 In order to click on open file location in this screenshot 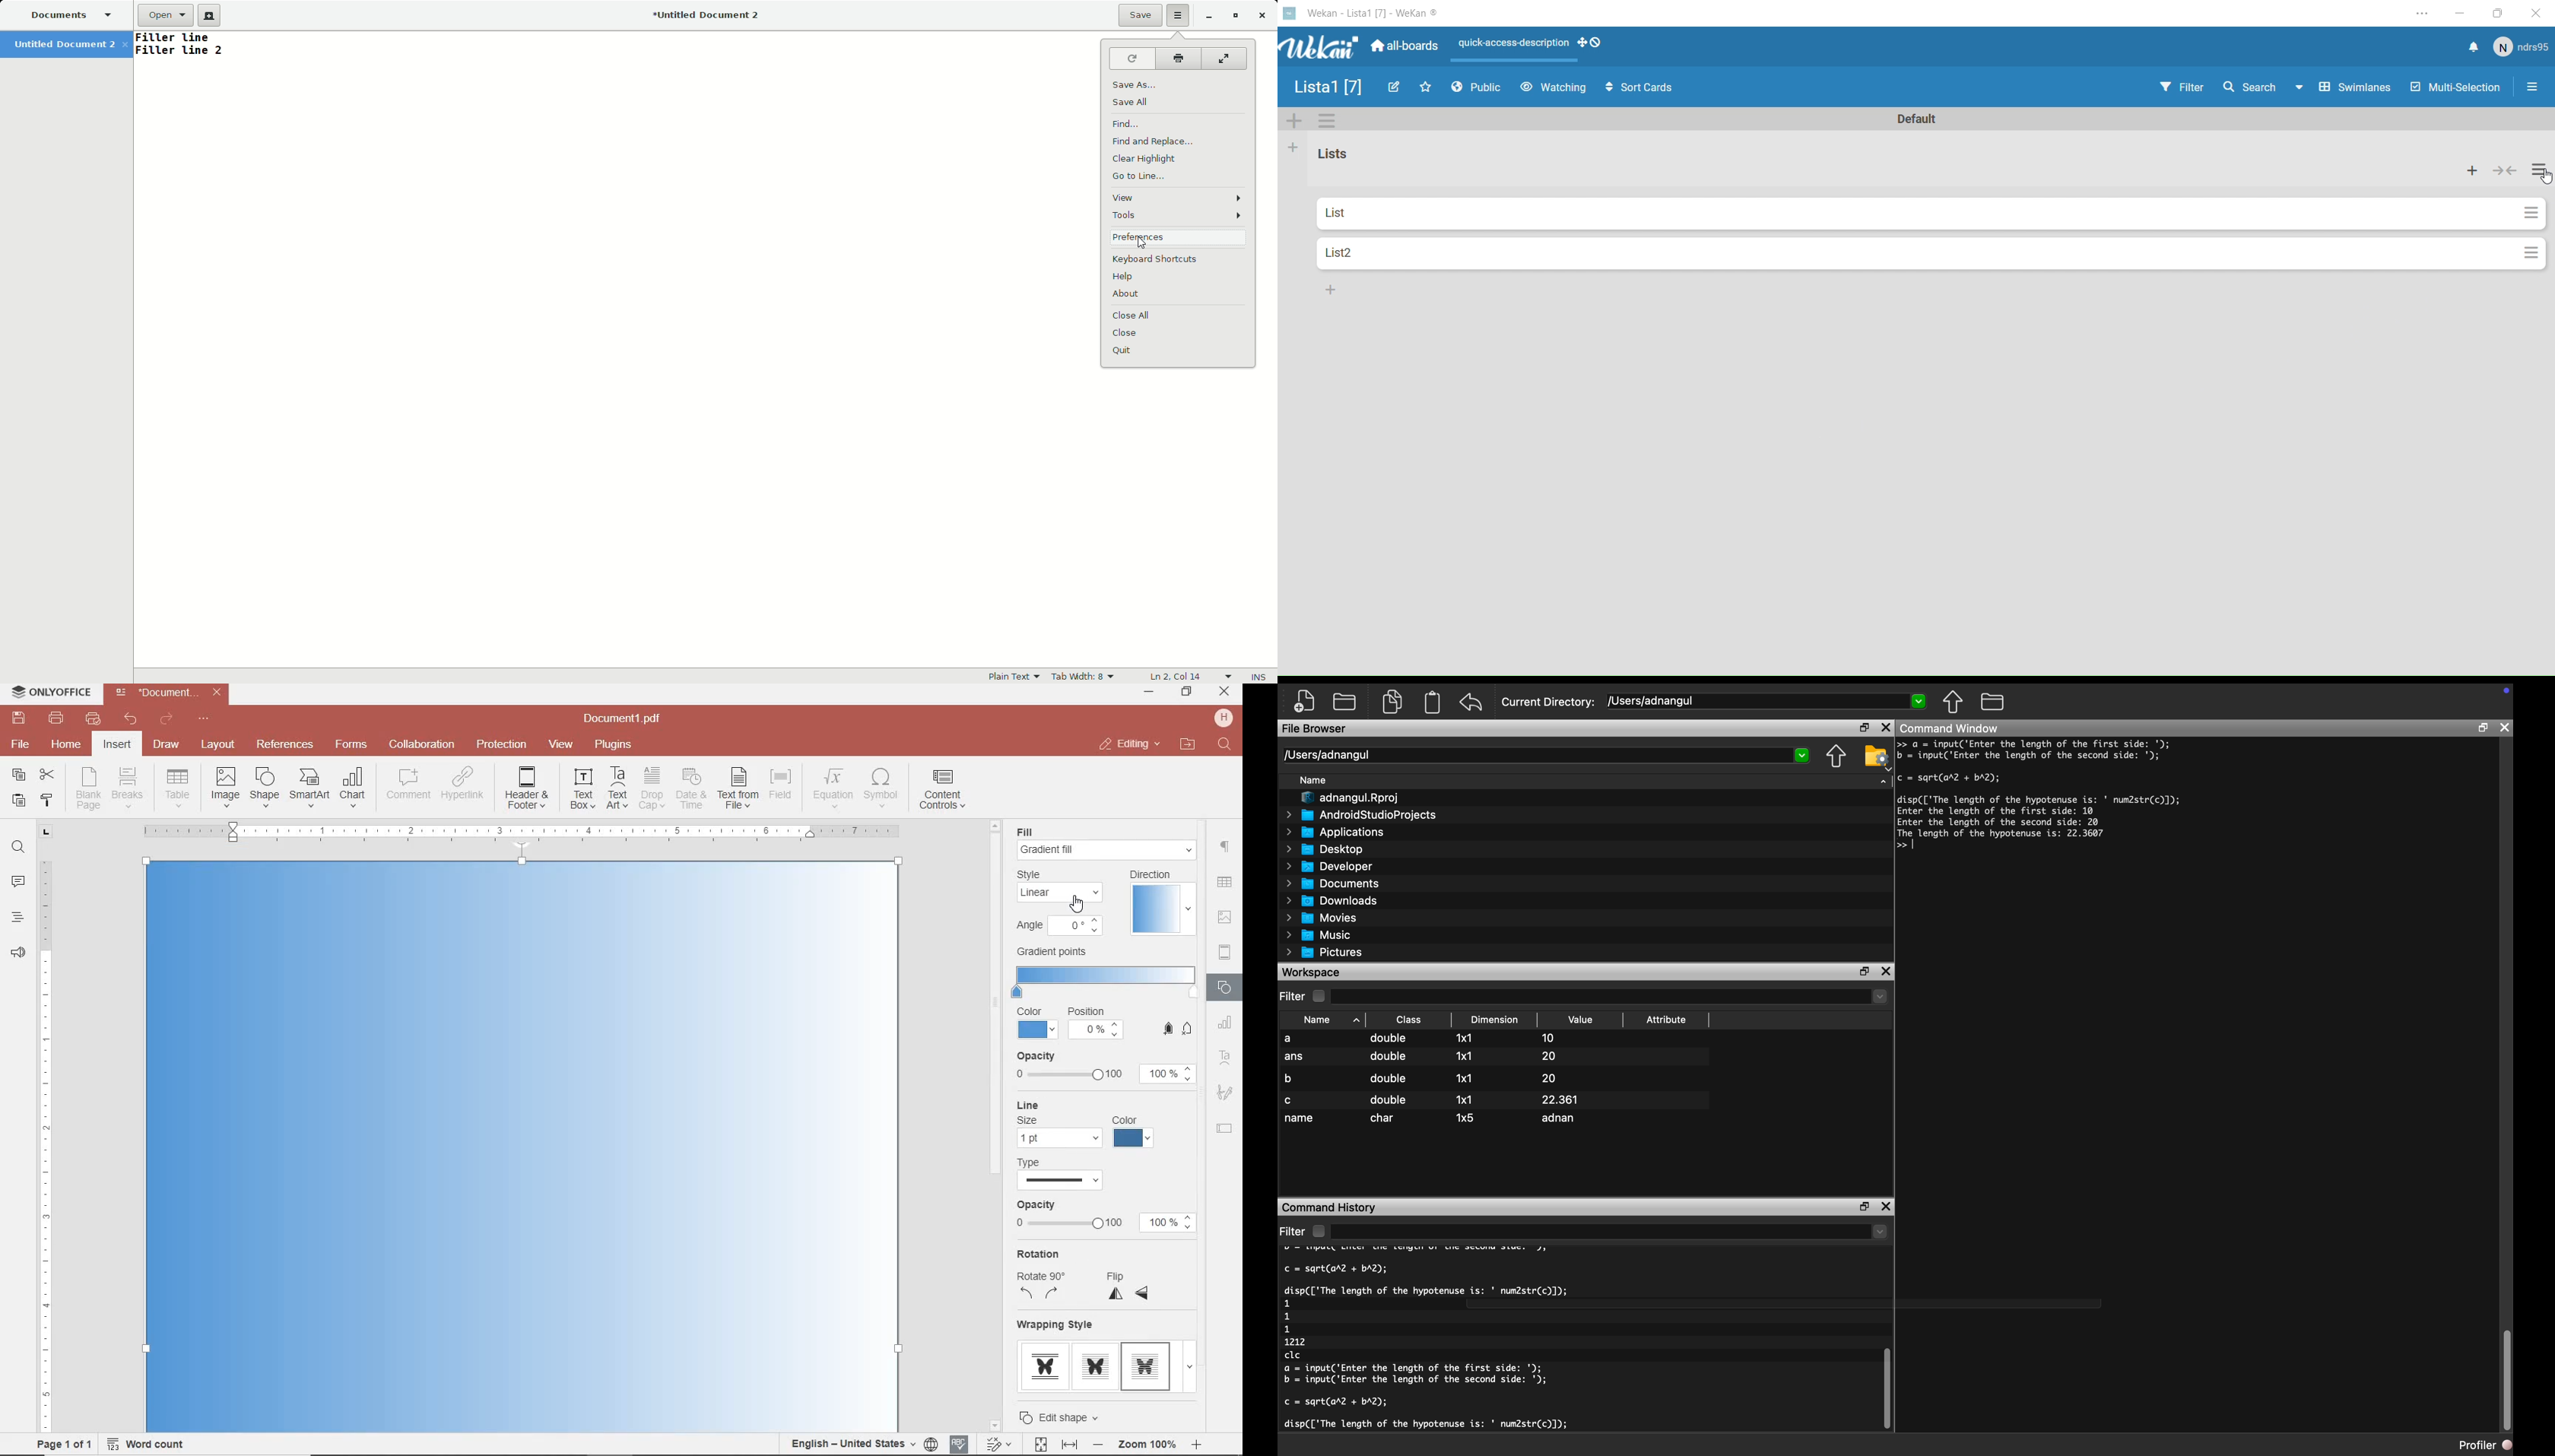, I will do `click(1188, 745)`.